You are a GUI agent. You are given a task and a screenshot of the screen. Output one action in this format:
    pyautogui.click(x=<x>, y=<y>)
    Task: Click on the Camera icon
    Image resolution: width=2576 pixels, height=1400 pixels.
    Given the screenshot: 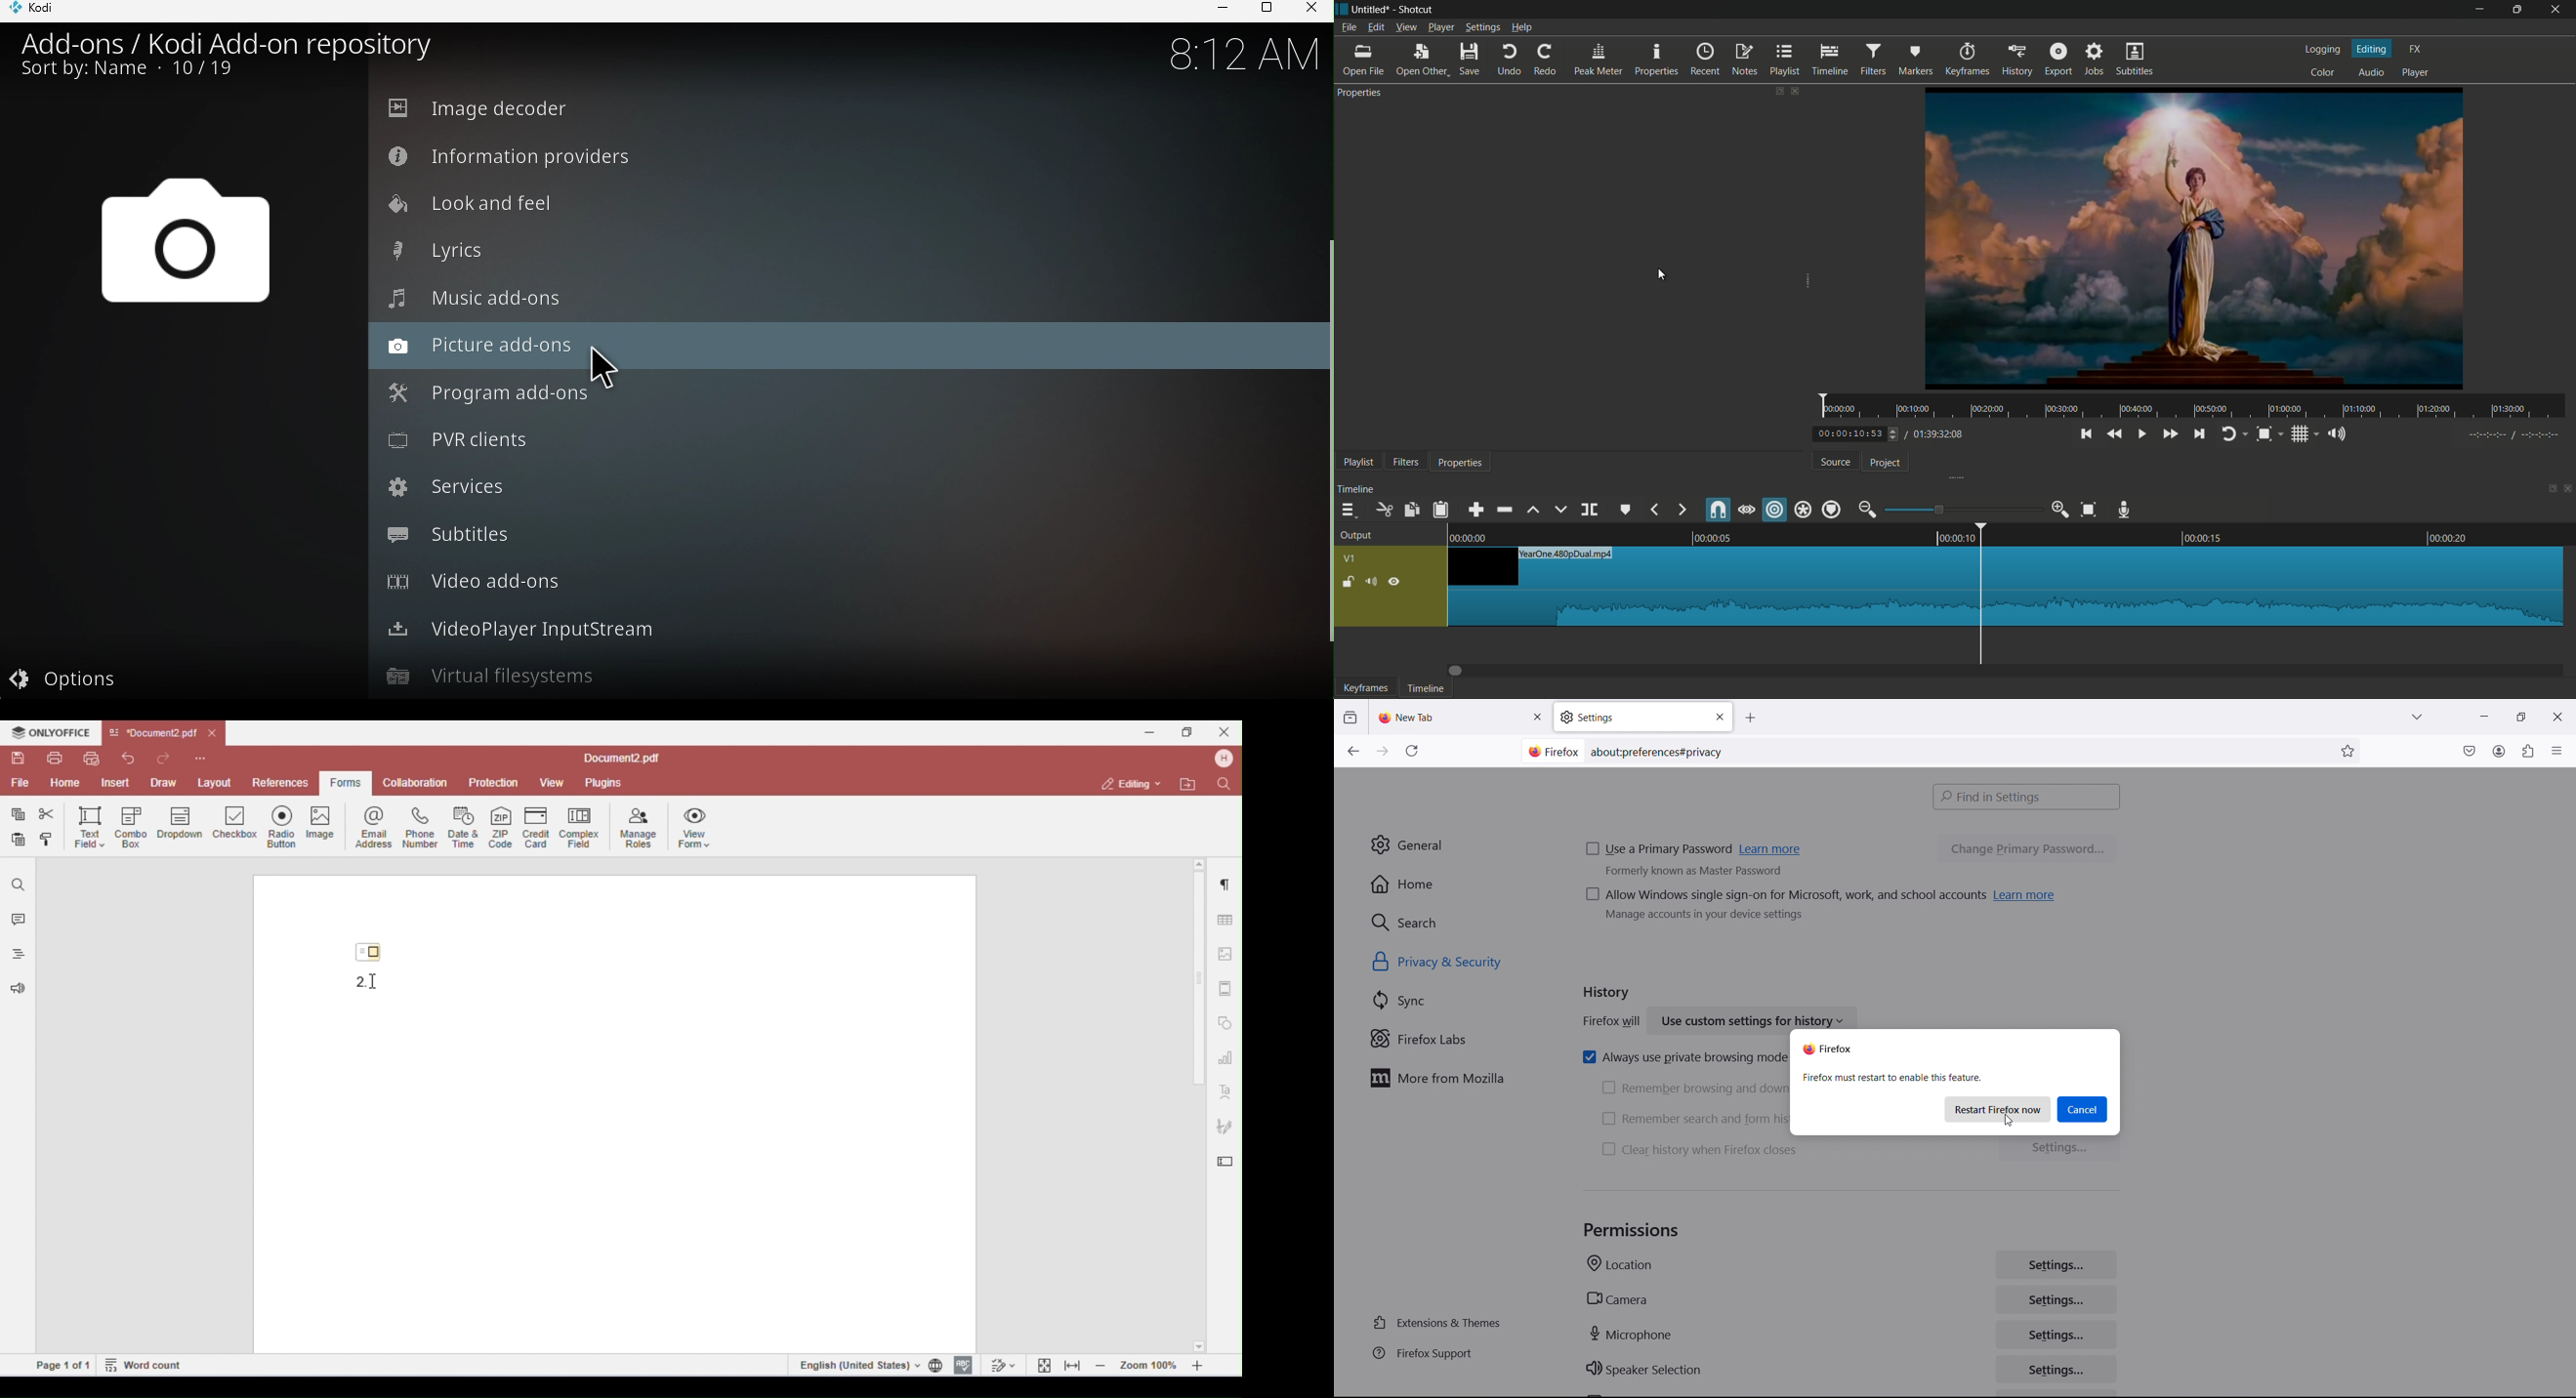 What is the action you would take?
    pyautogui.click(x=182, y=248)
    